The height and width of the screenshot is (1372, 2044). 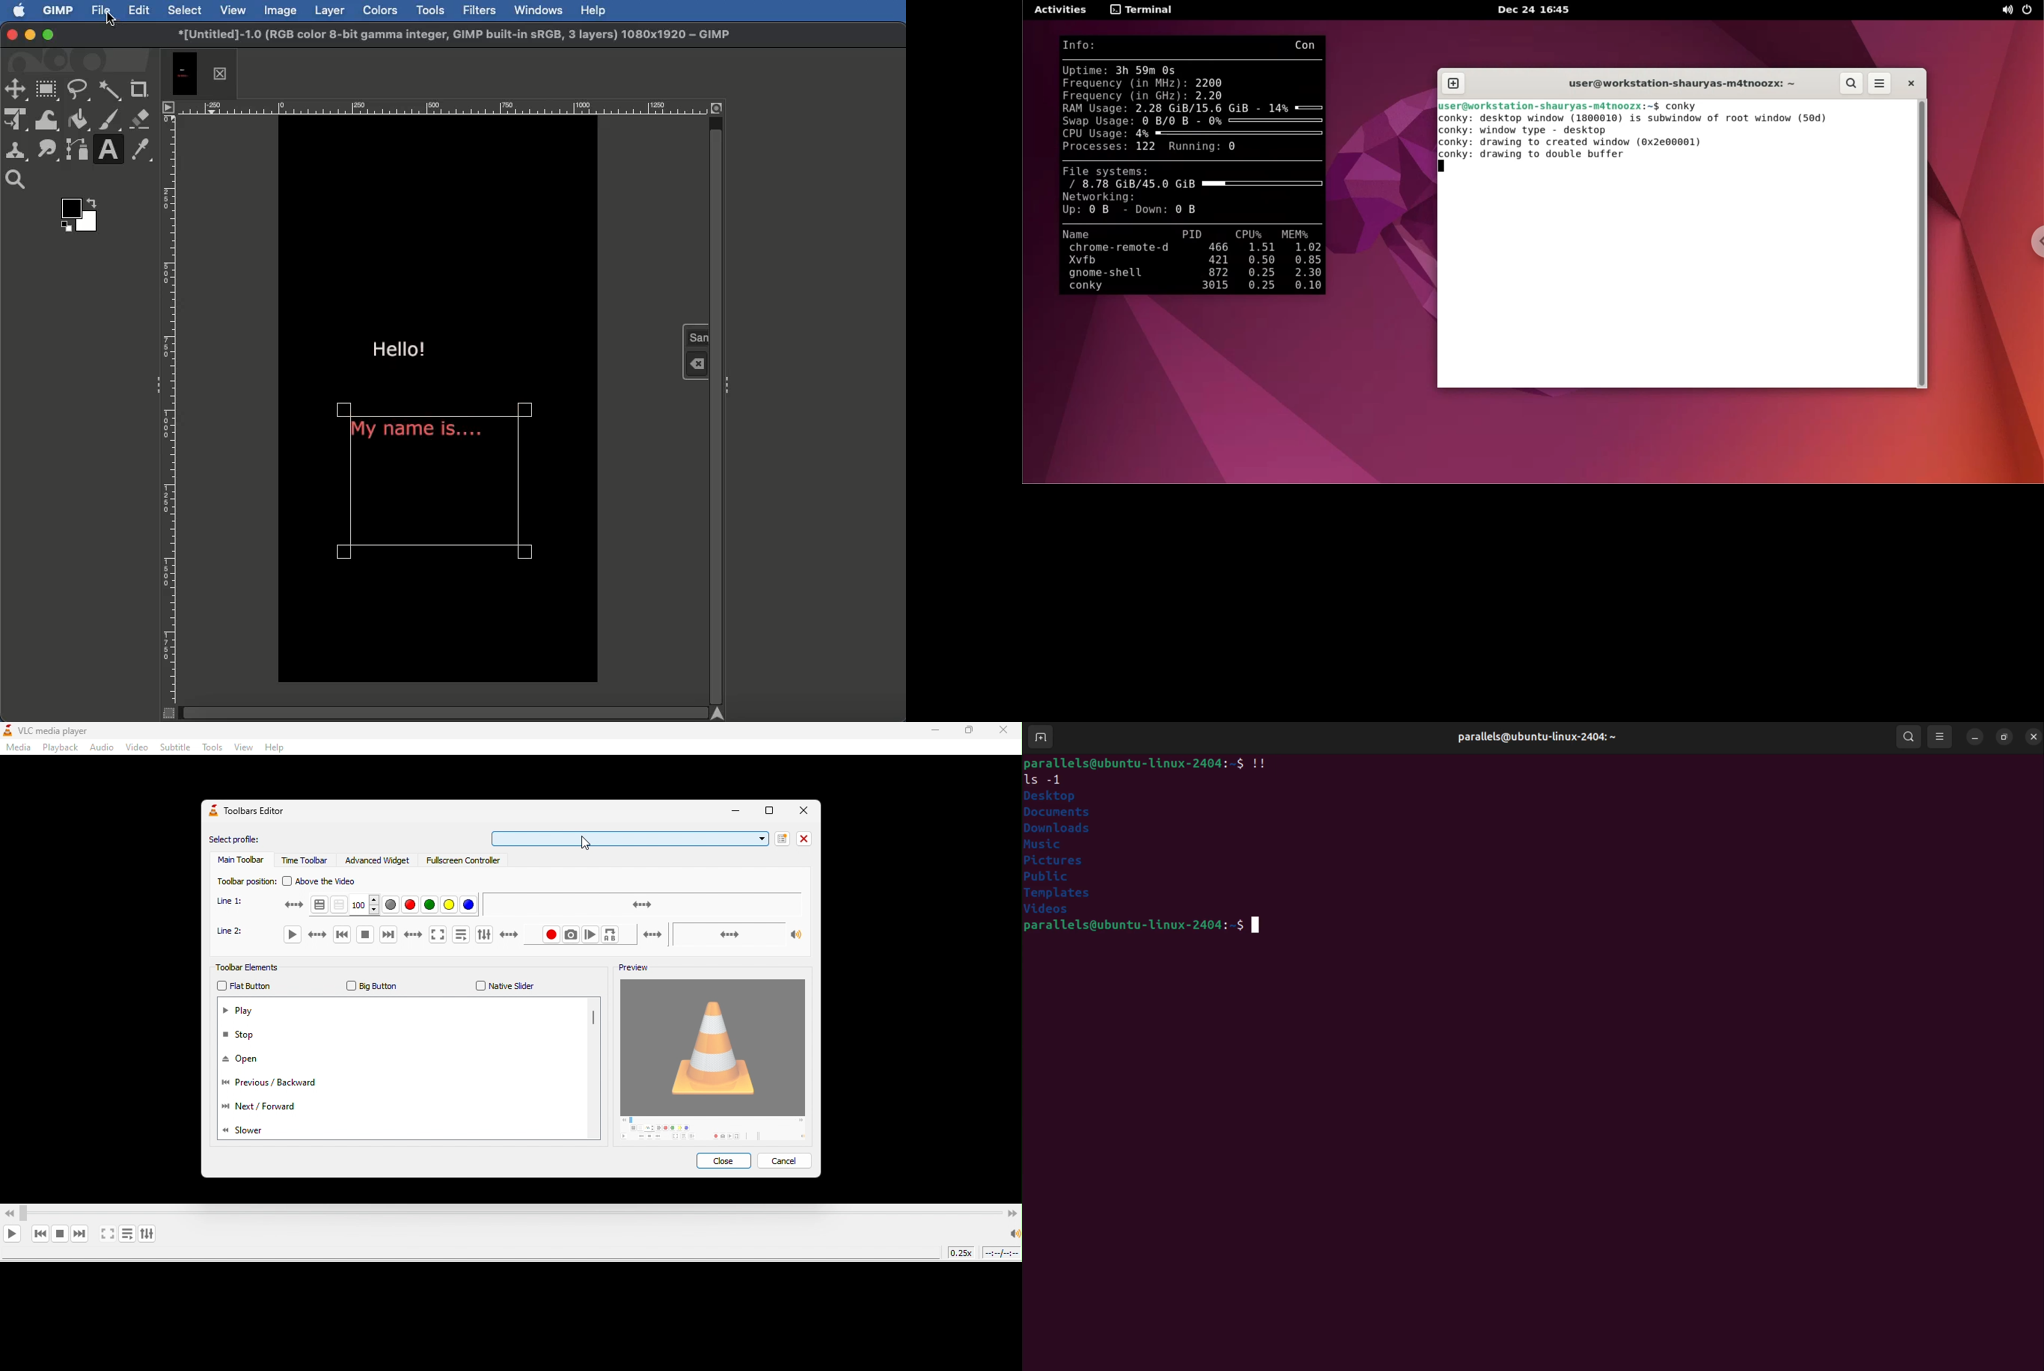 What do you see at coordinates (1049, 779) in the screenshot?
I see `ls -1` at bounding box center [1049, 779].